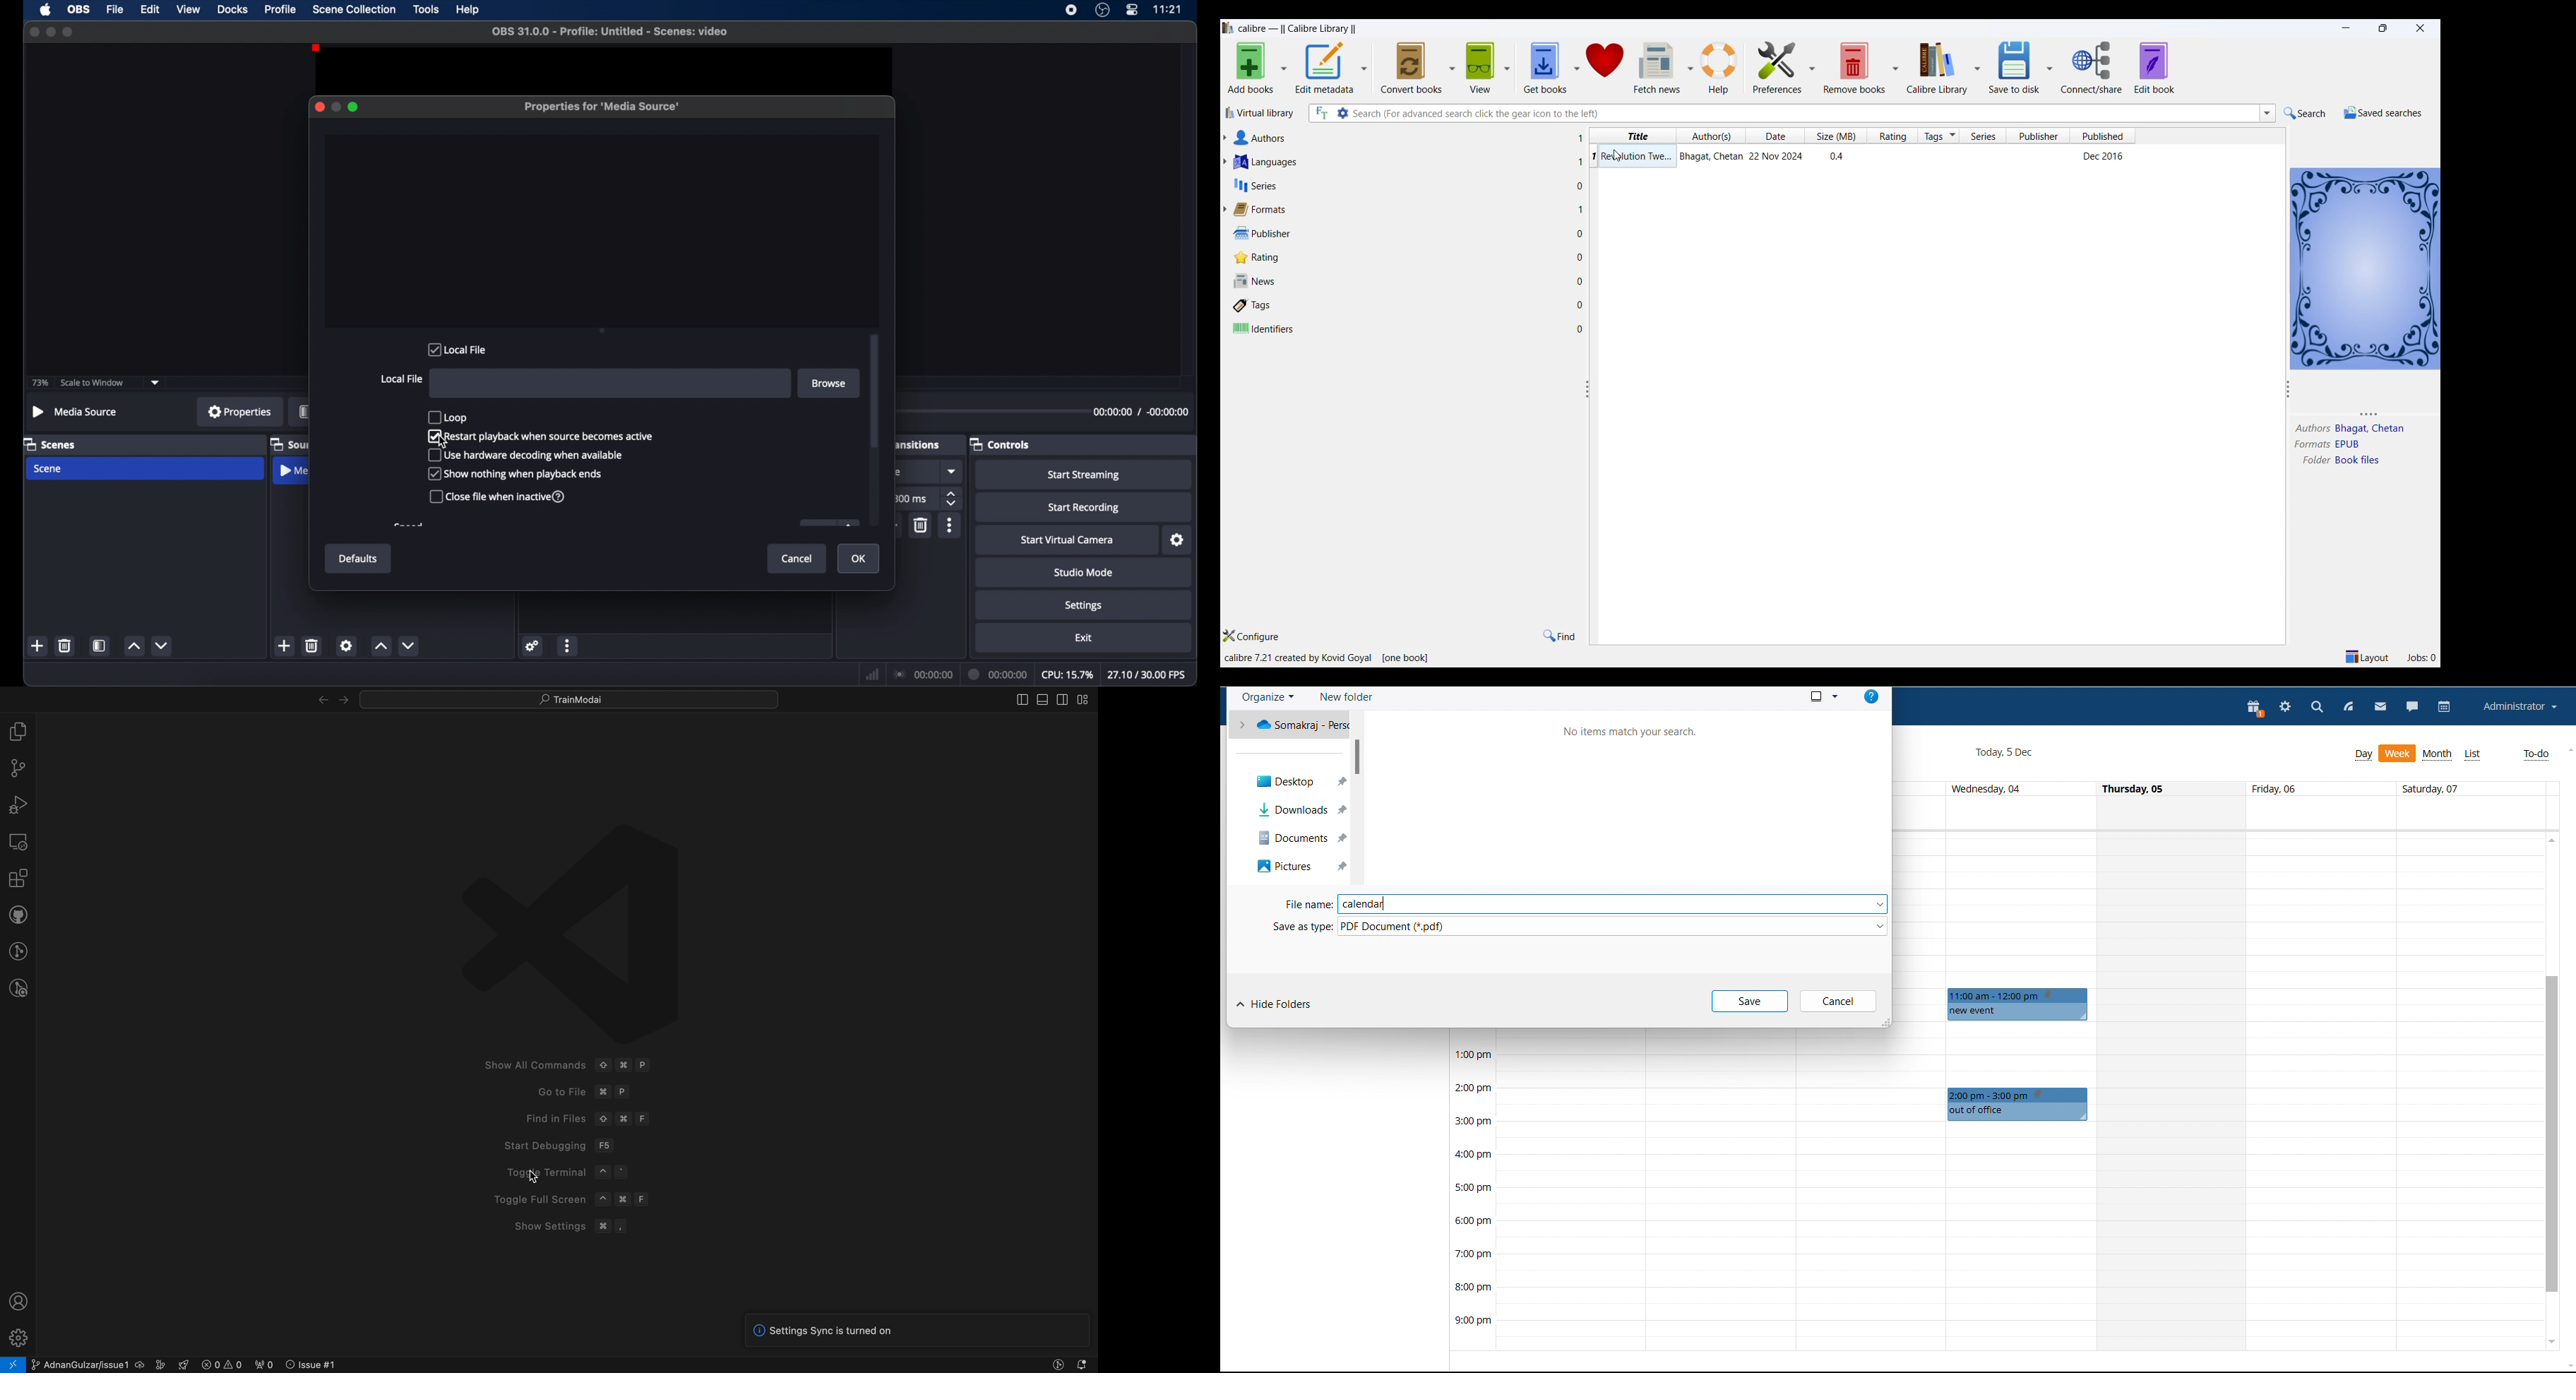  What do you see at coordinates (1254, 257) in the screenshot?
I see `rating` at bounding box center [1254, 257].